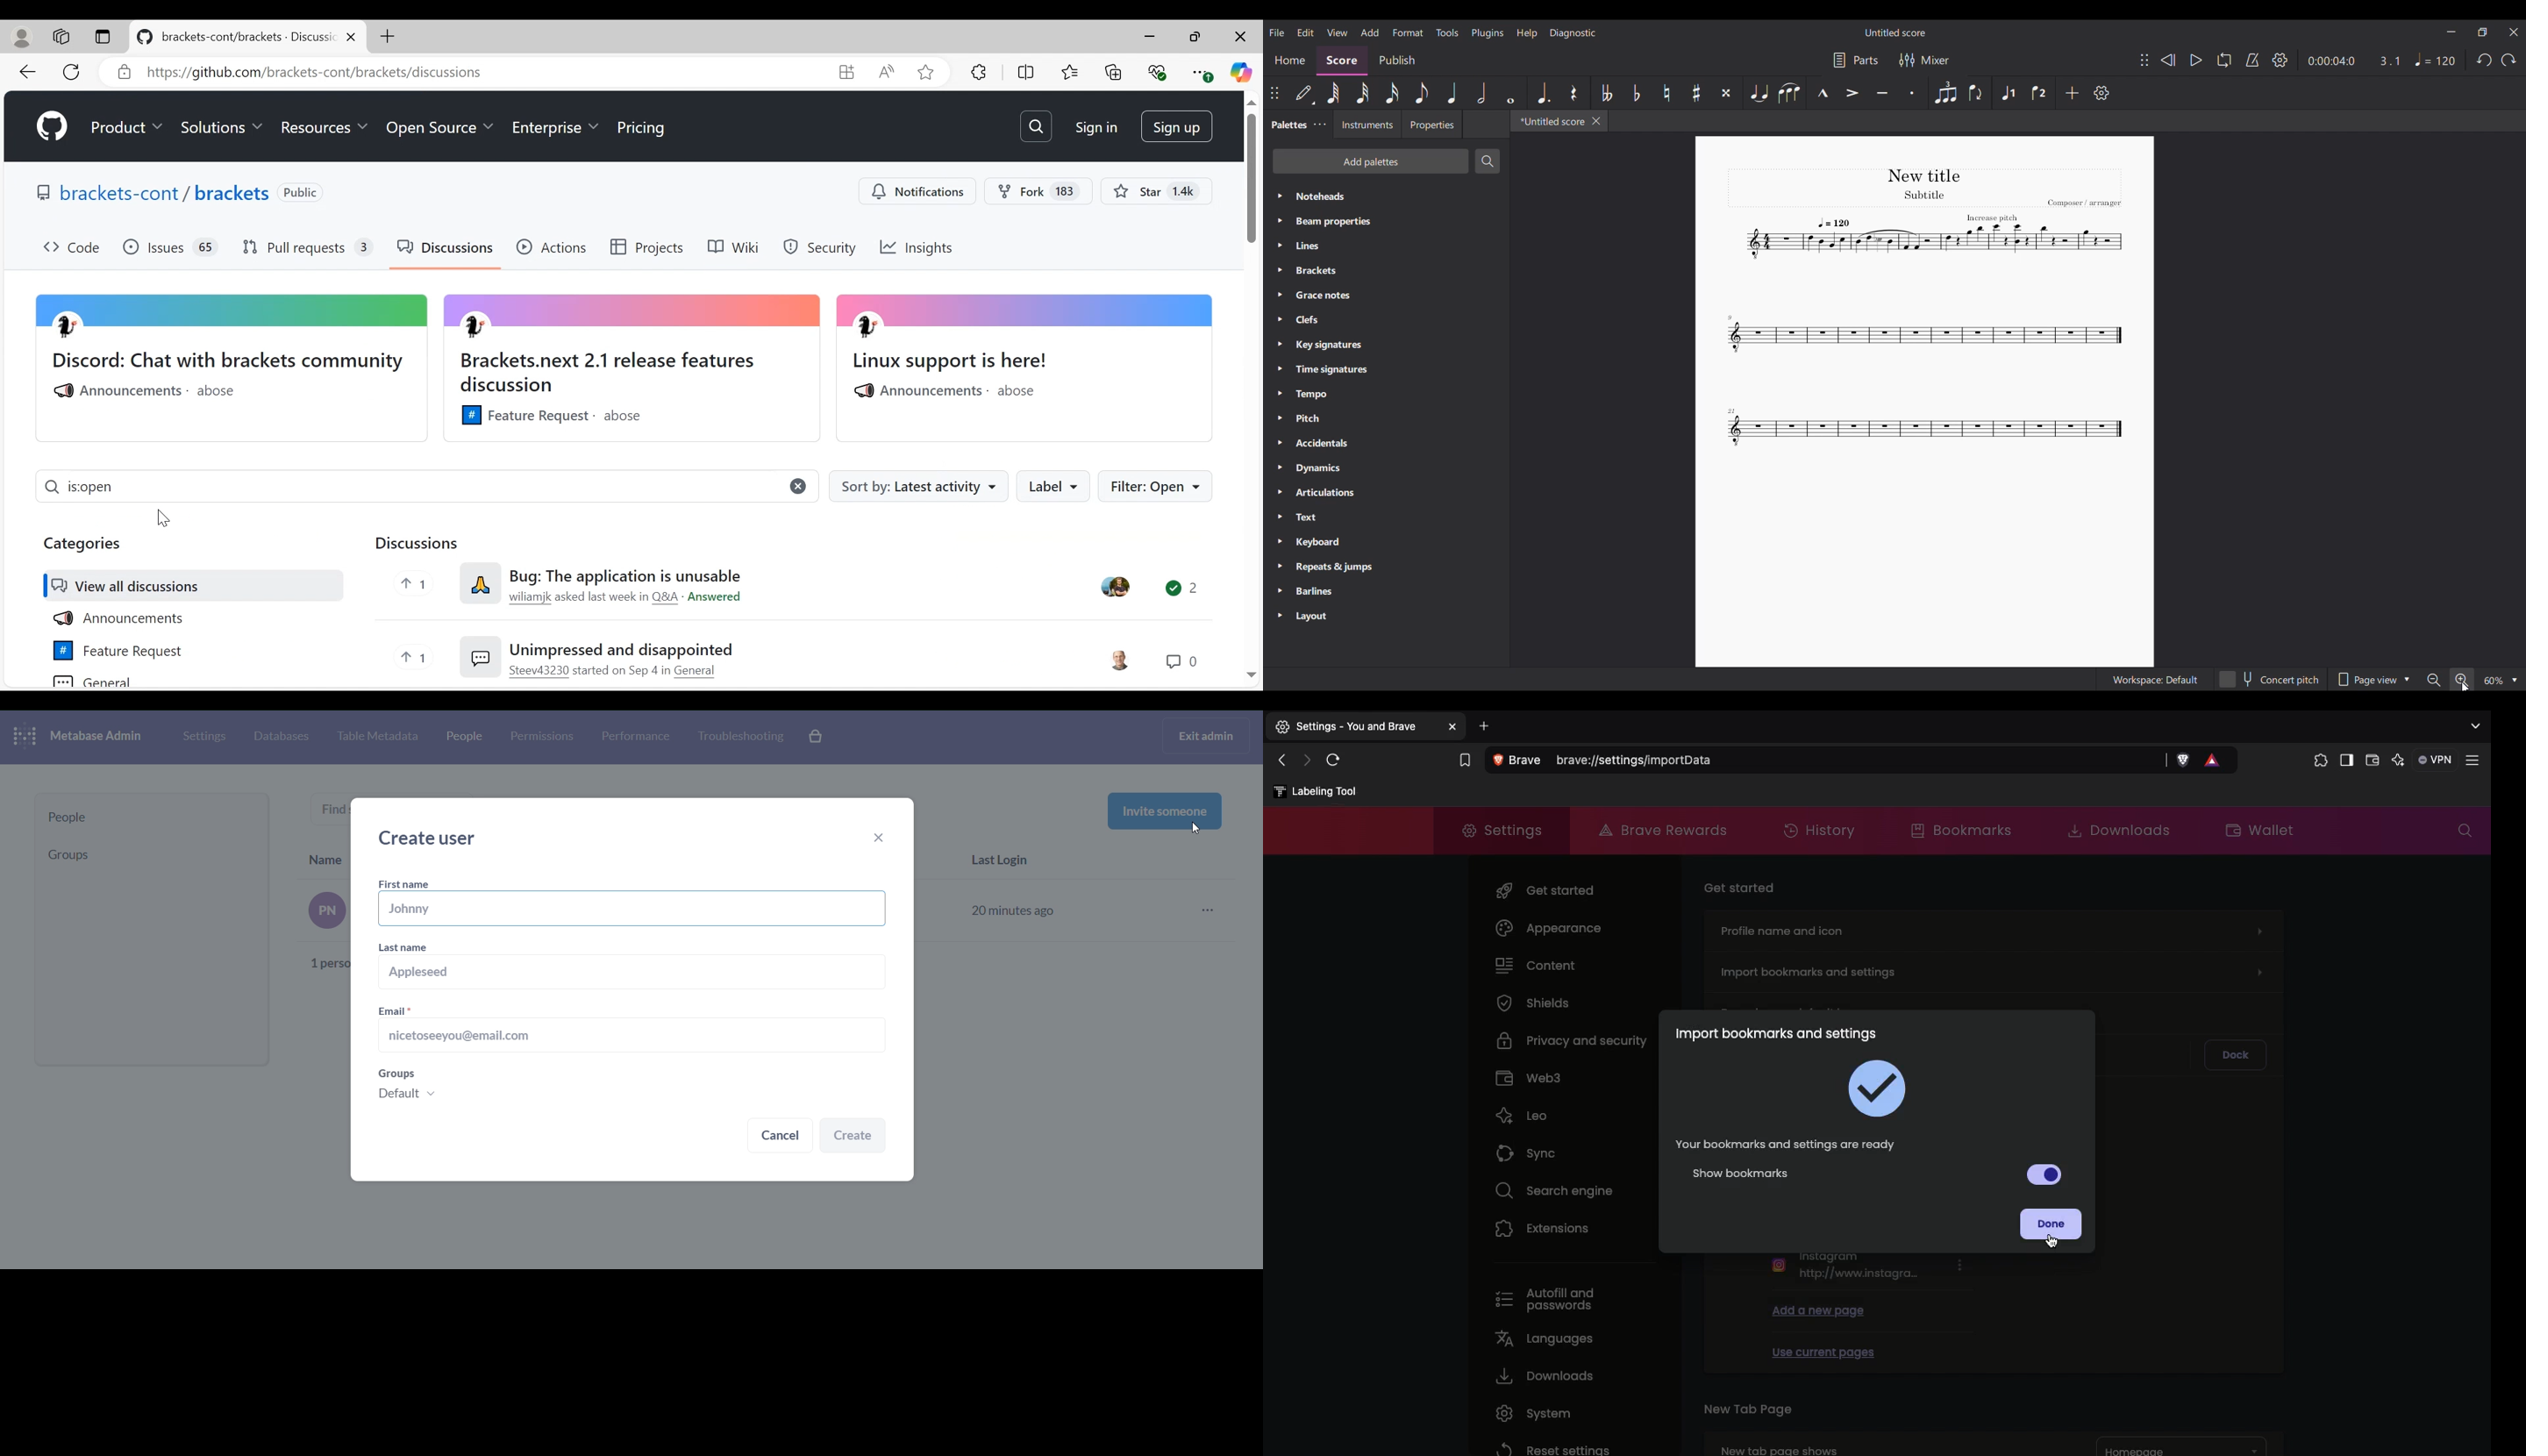 Image resolution: width=2548 pixels, height=1456 pixels. I want to click on Avatar, so click(1025, 318).